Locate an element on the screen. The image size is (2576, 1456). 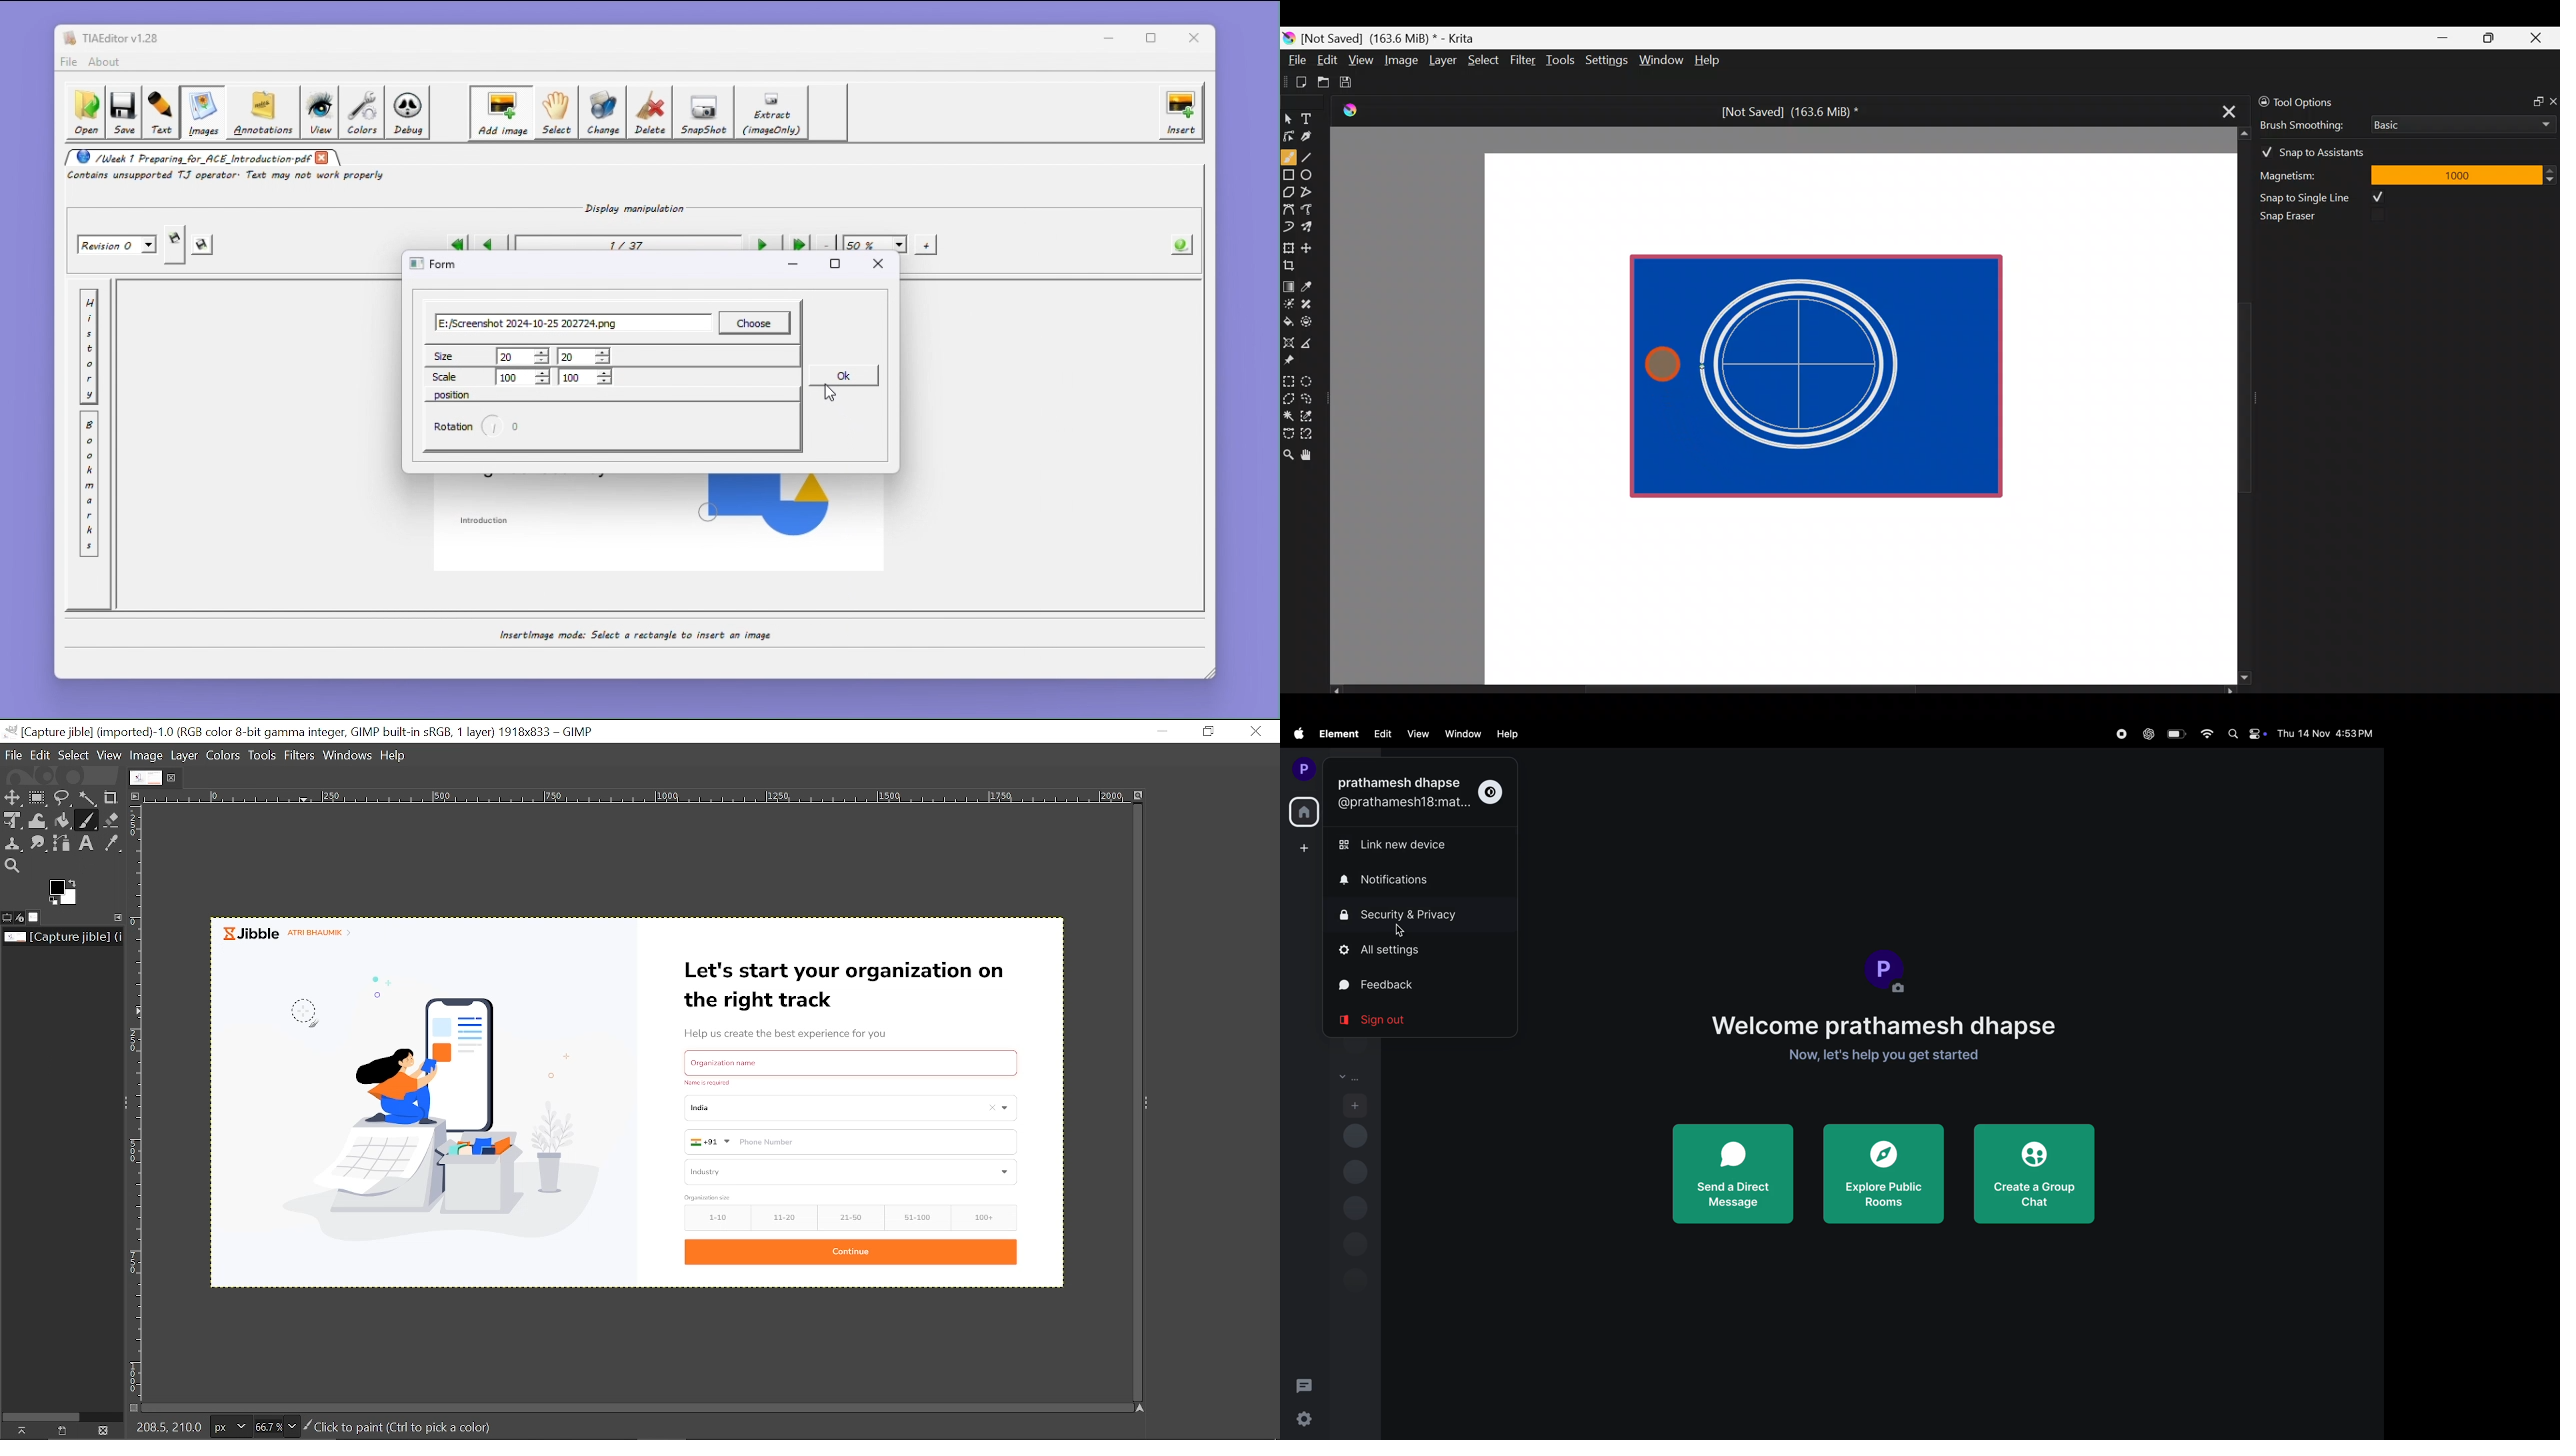
profile is located at coordinates (1301, 768).